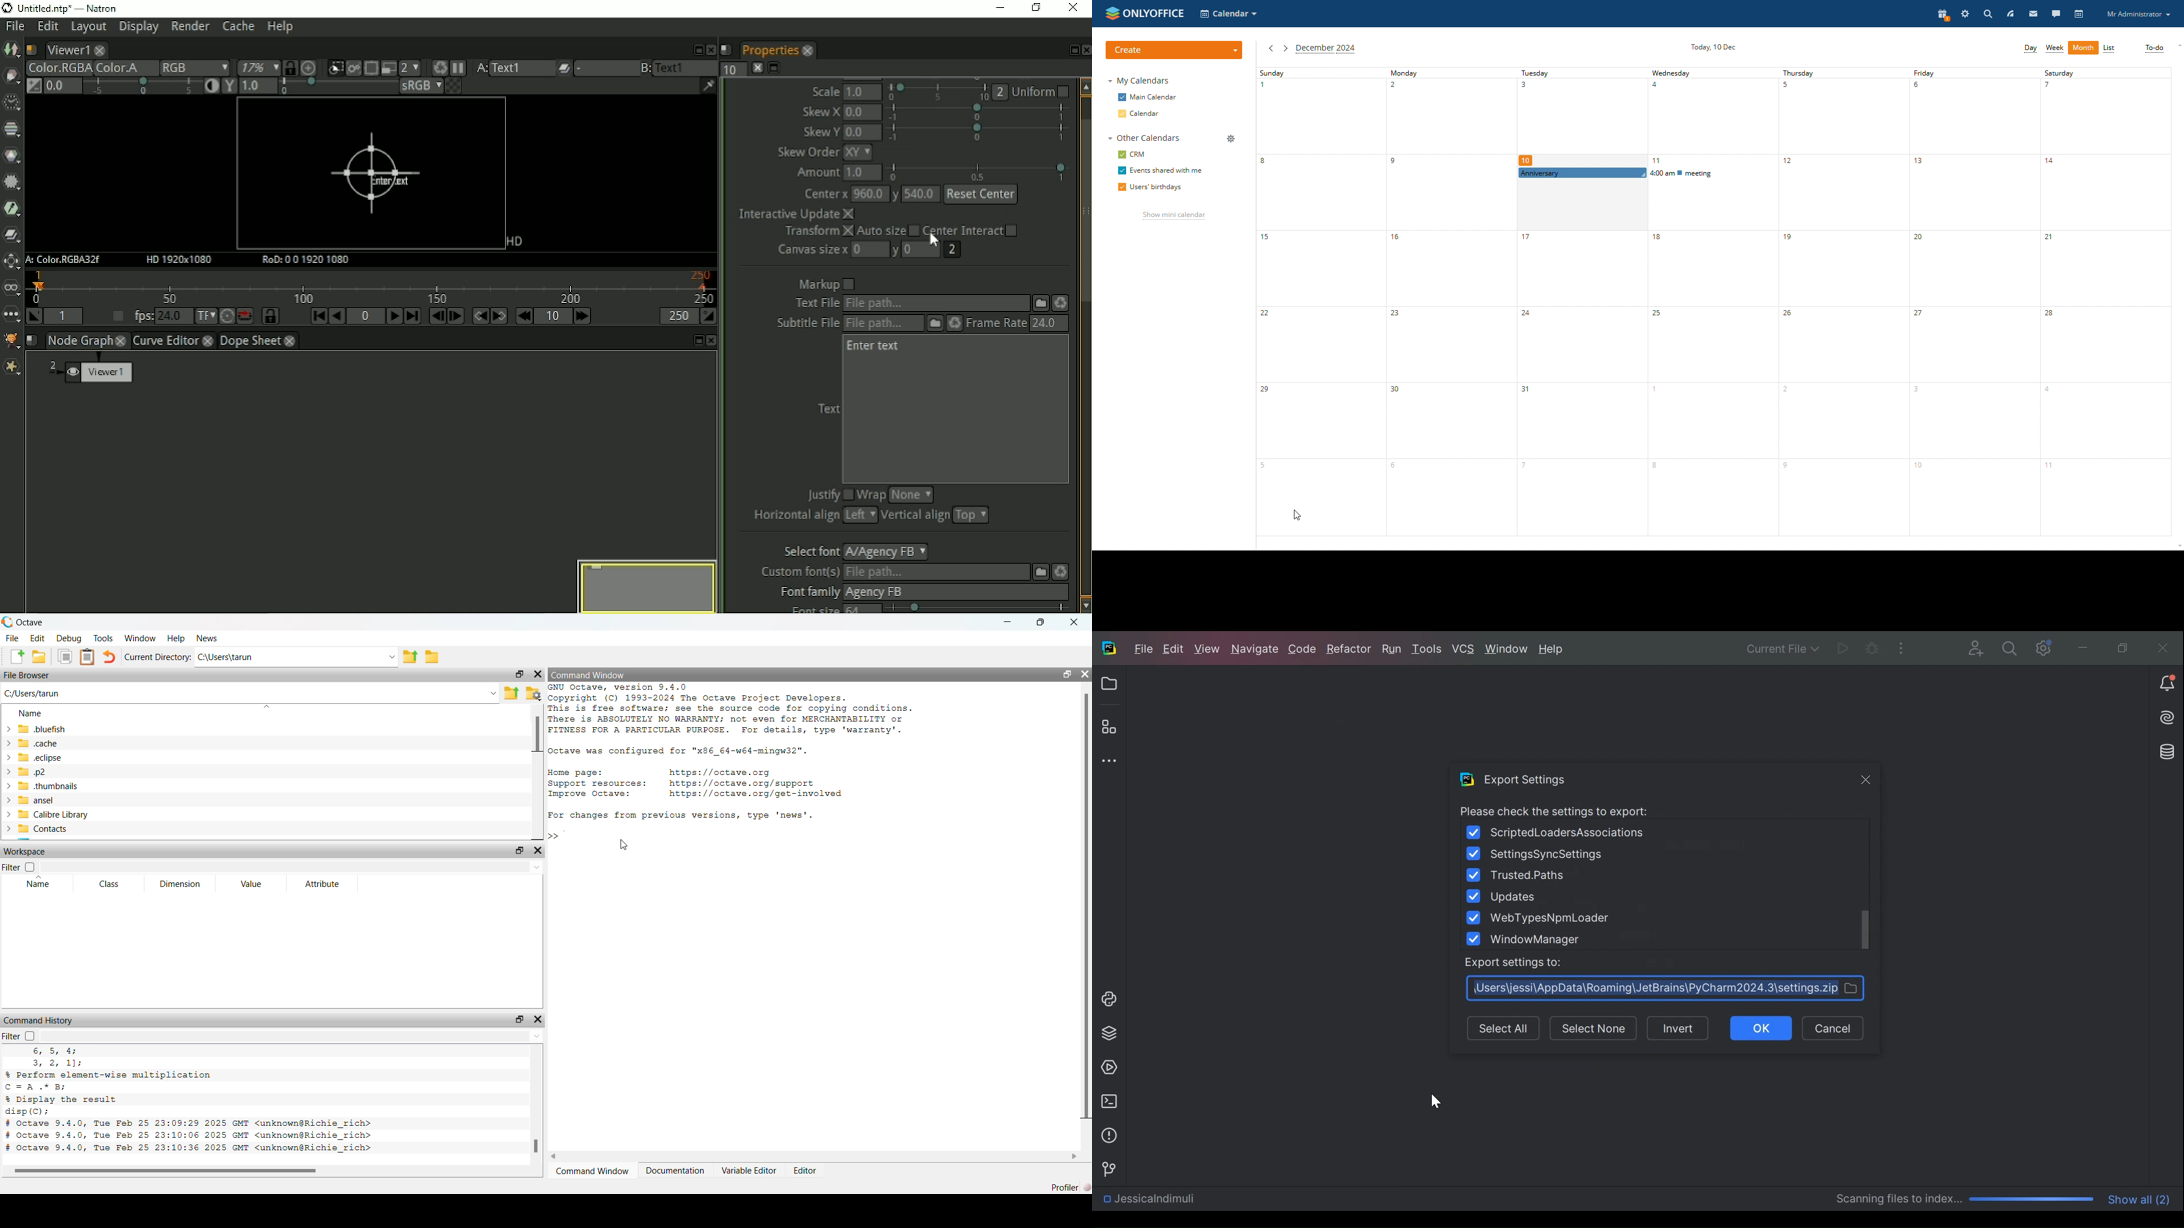 This screenshot has width=2184, height=1232. Describe the element at coordinates (1429, 650) in the screenshot. I see `Tools` at that location.